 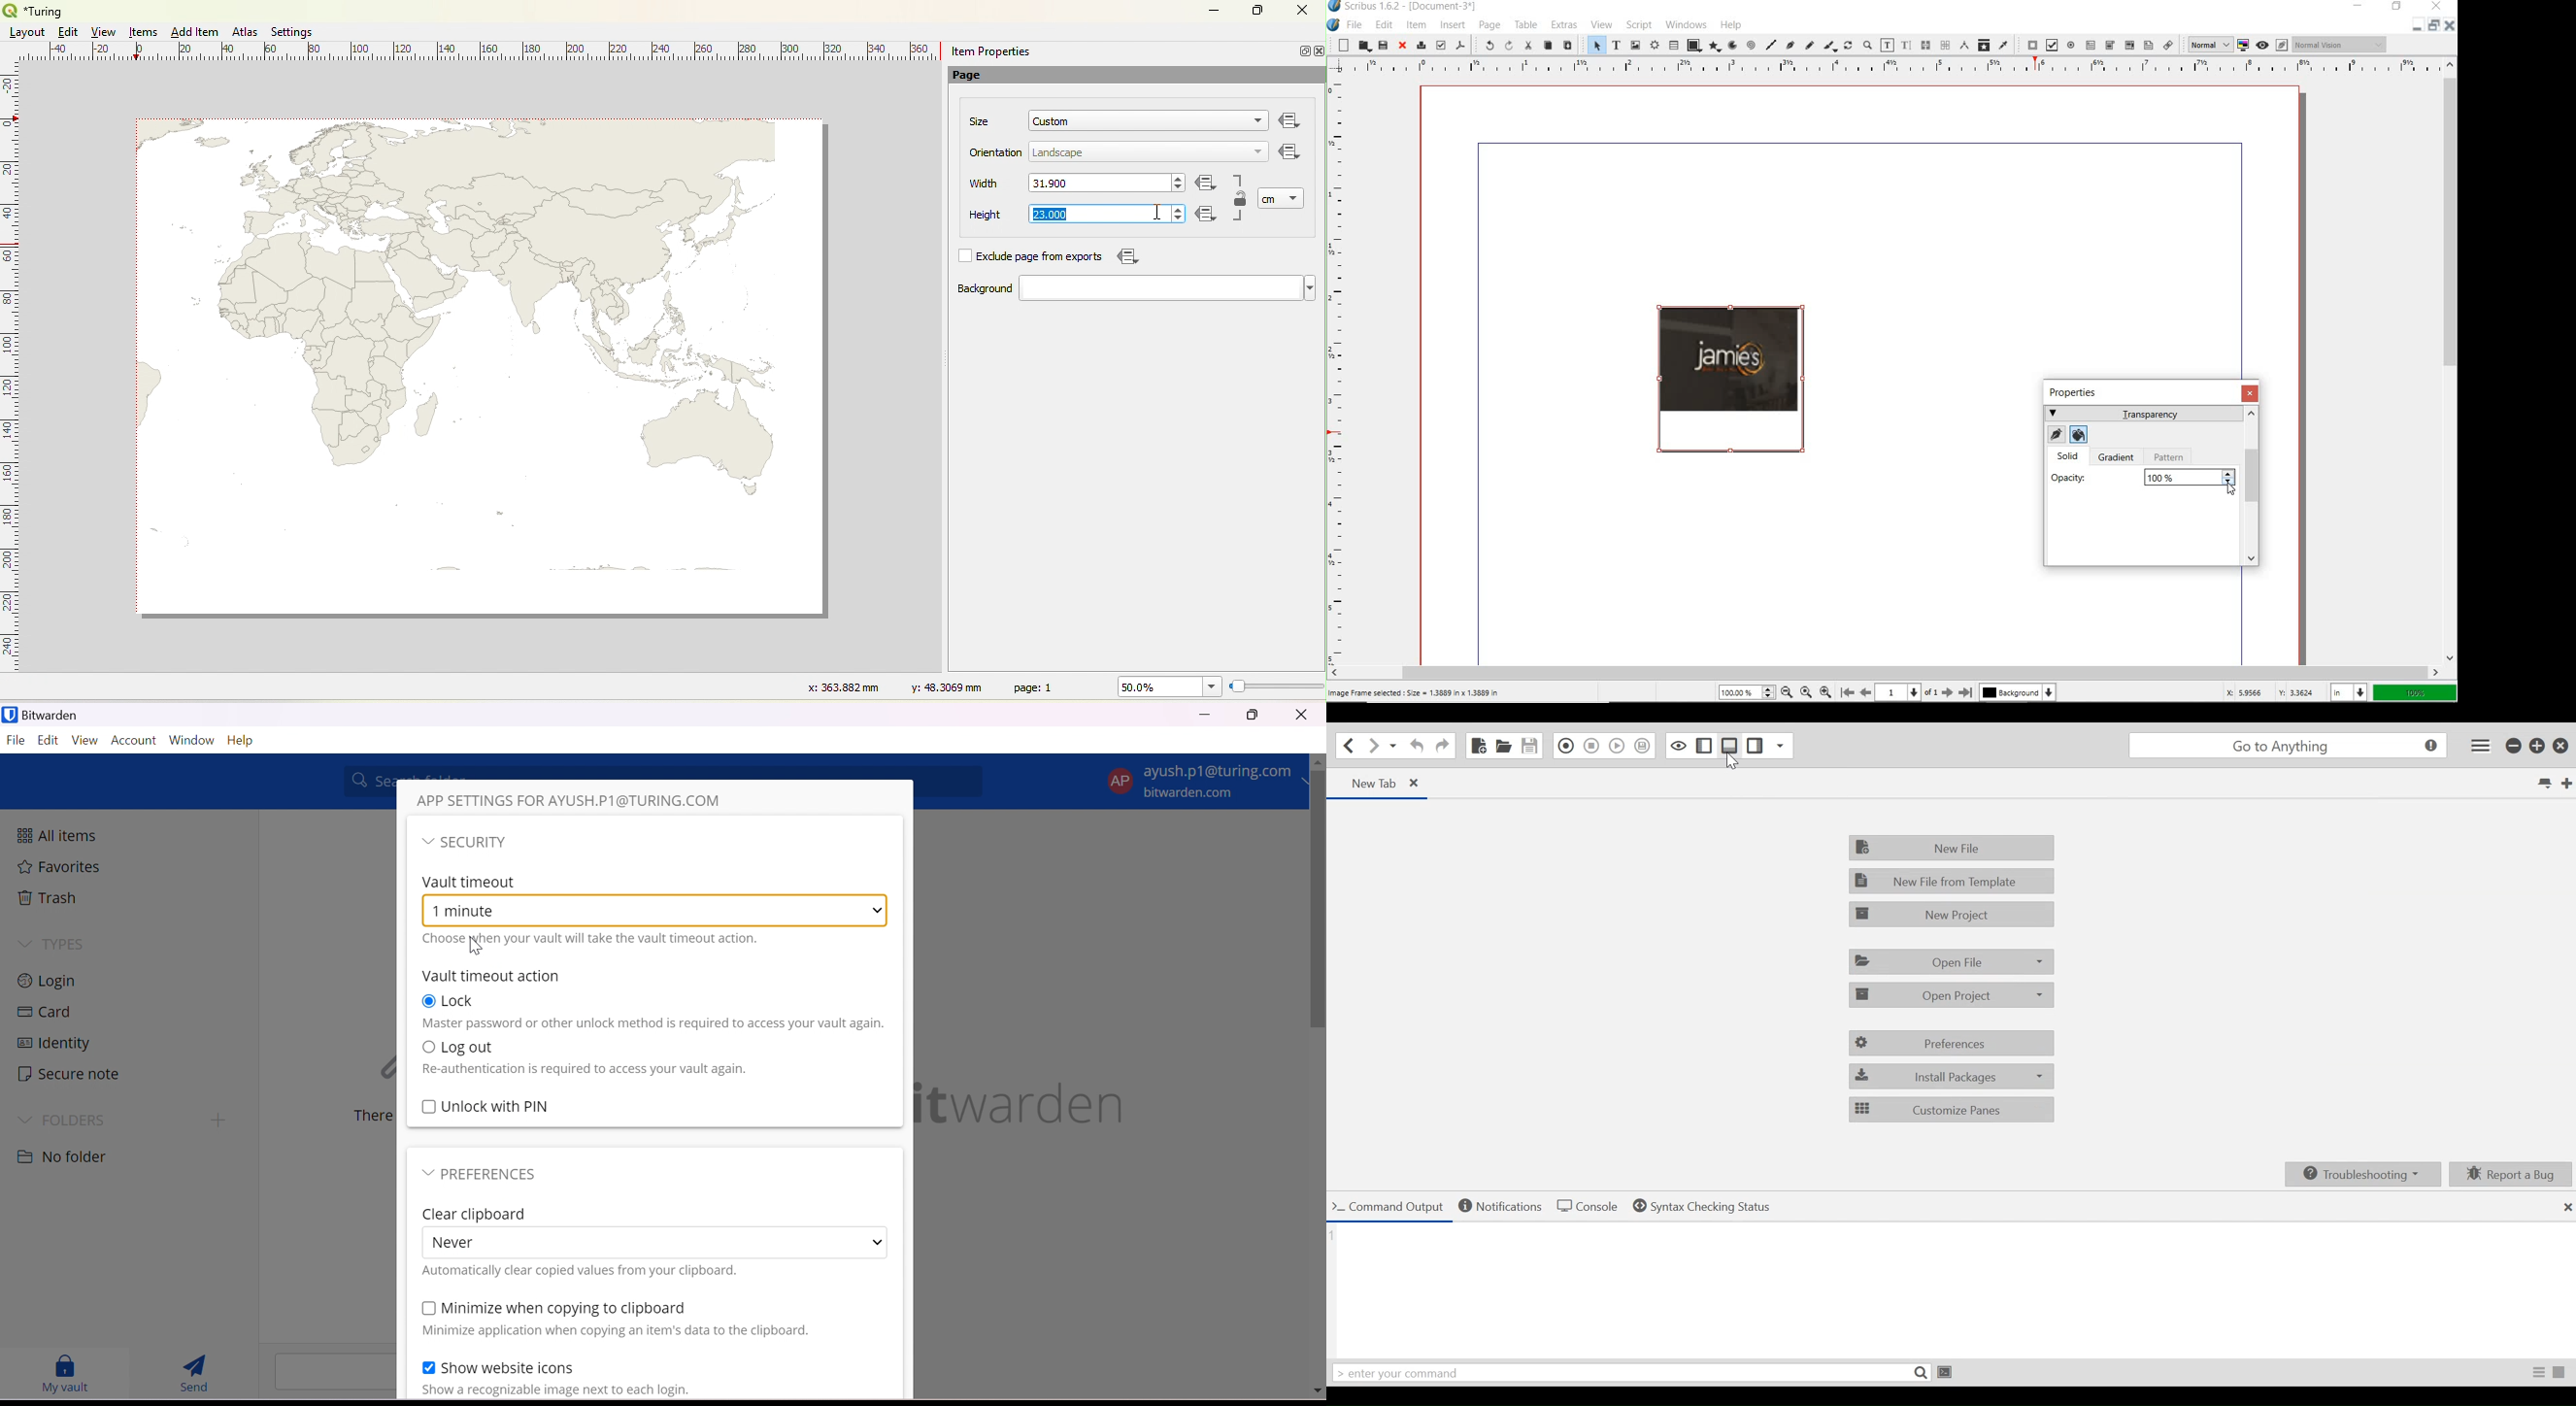 What do you see at coordinates (584, 1070) in the screenshot?
I see `Reauthentication is required to access your vault again` at bounding box center [584, 1070].